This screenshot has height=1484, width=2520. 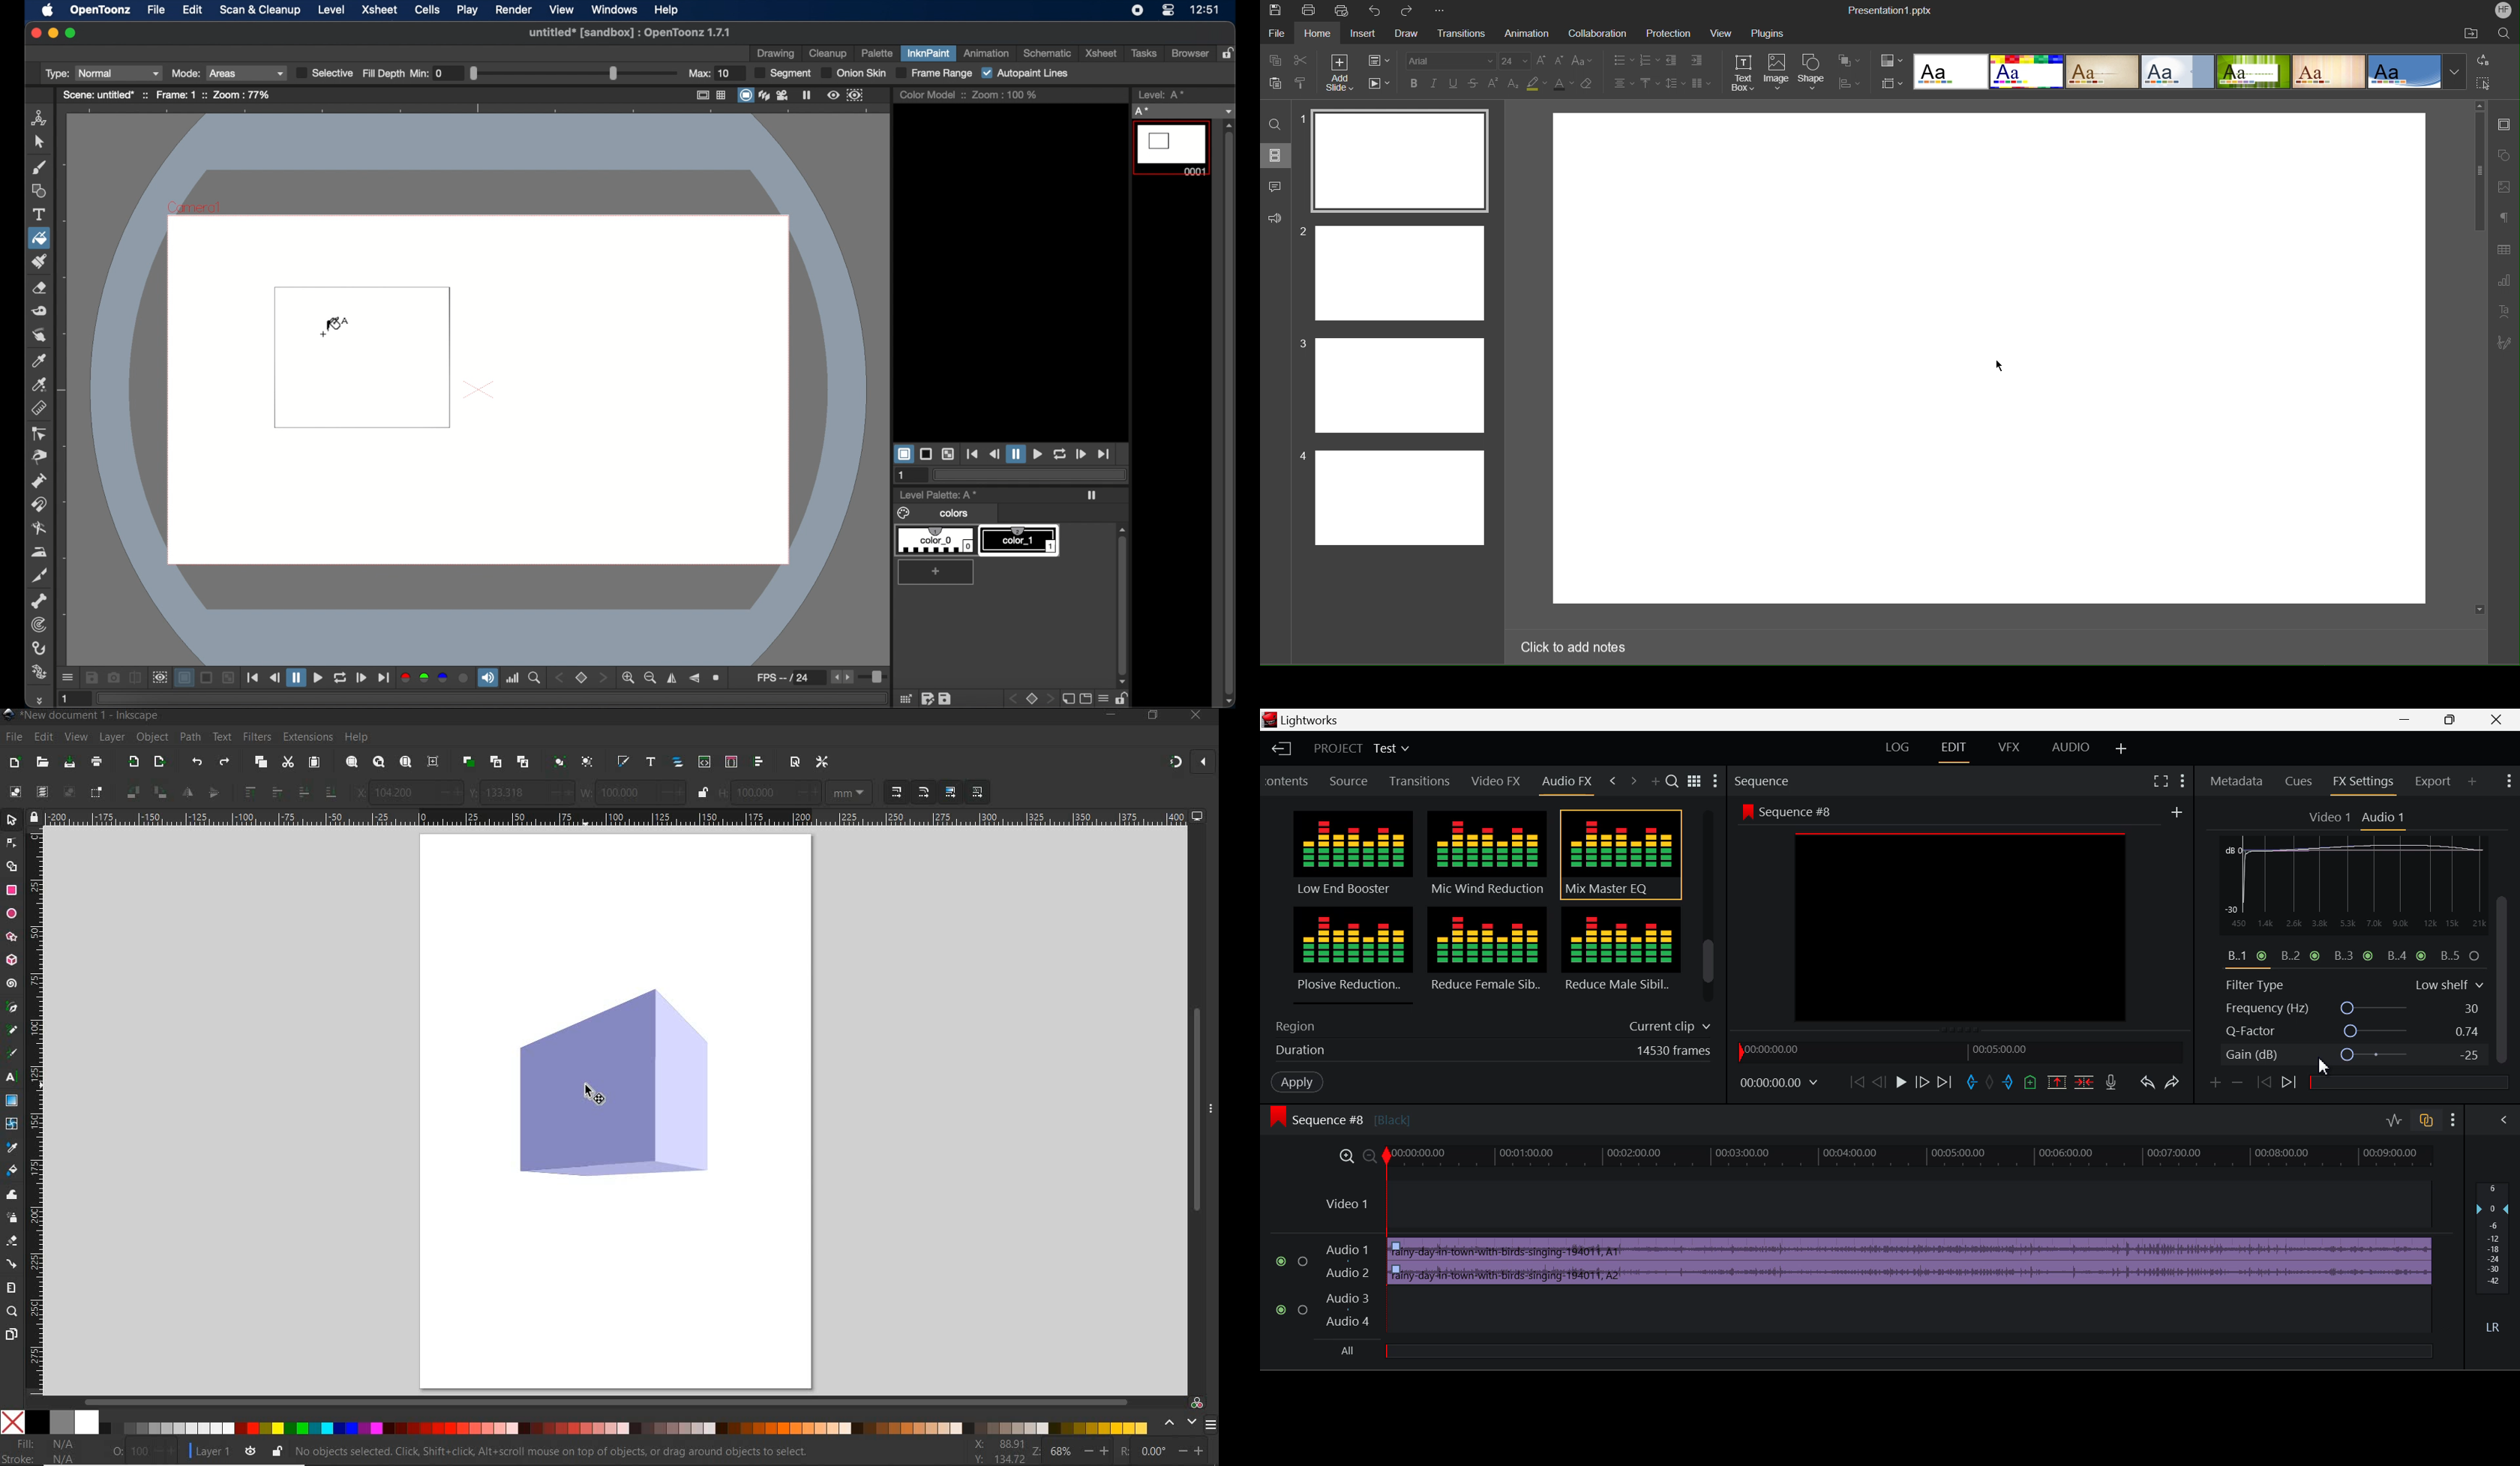 I want to click on All, so click(x=1354, y=1350).